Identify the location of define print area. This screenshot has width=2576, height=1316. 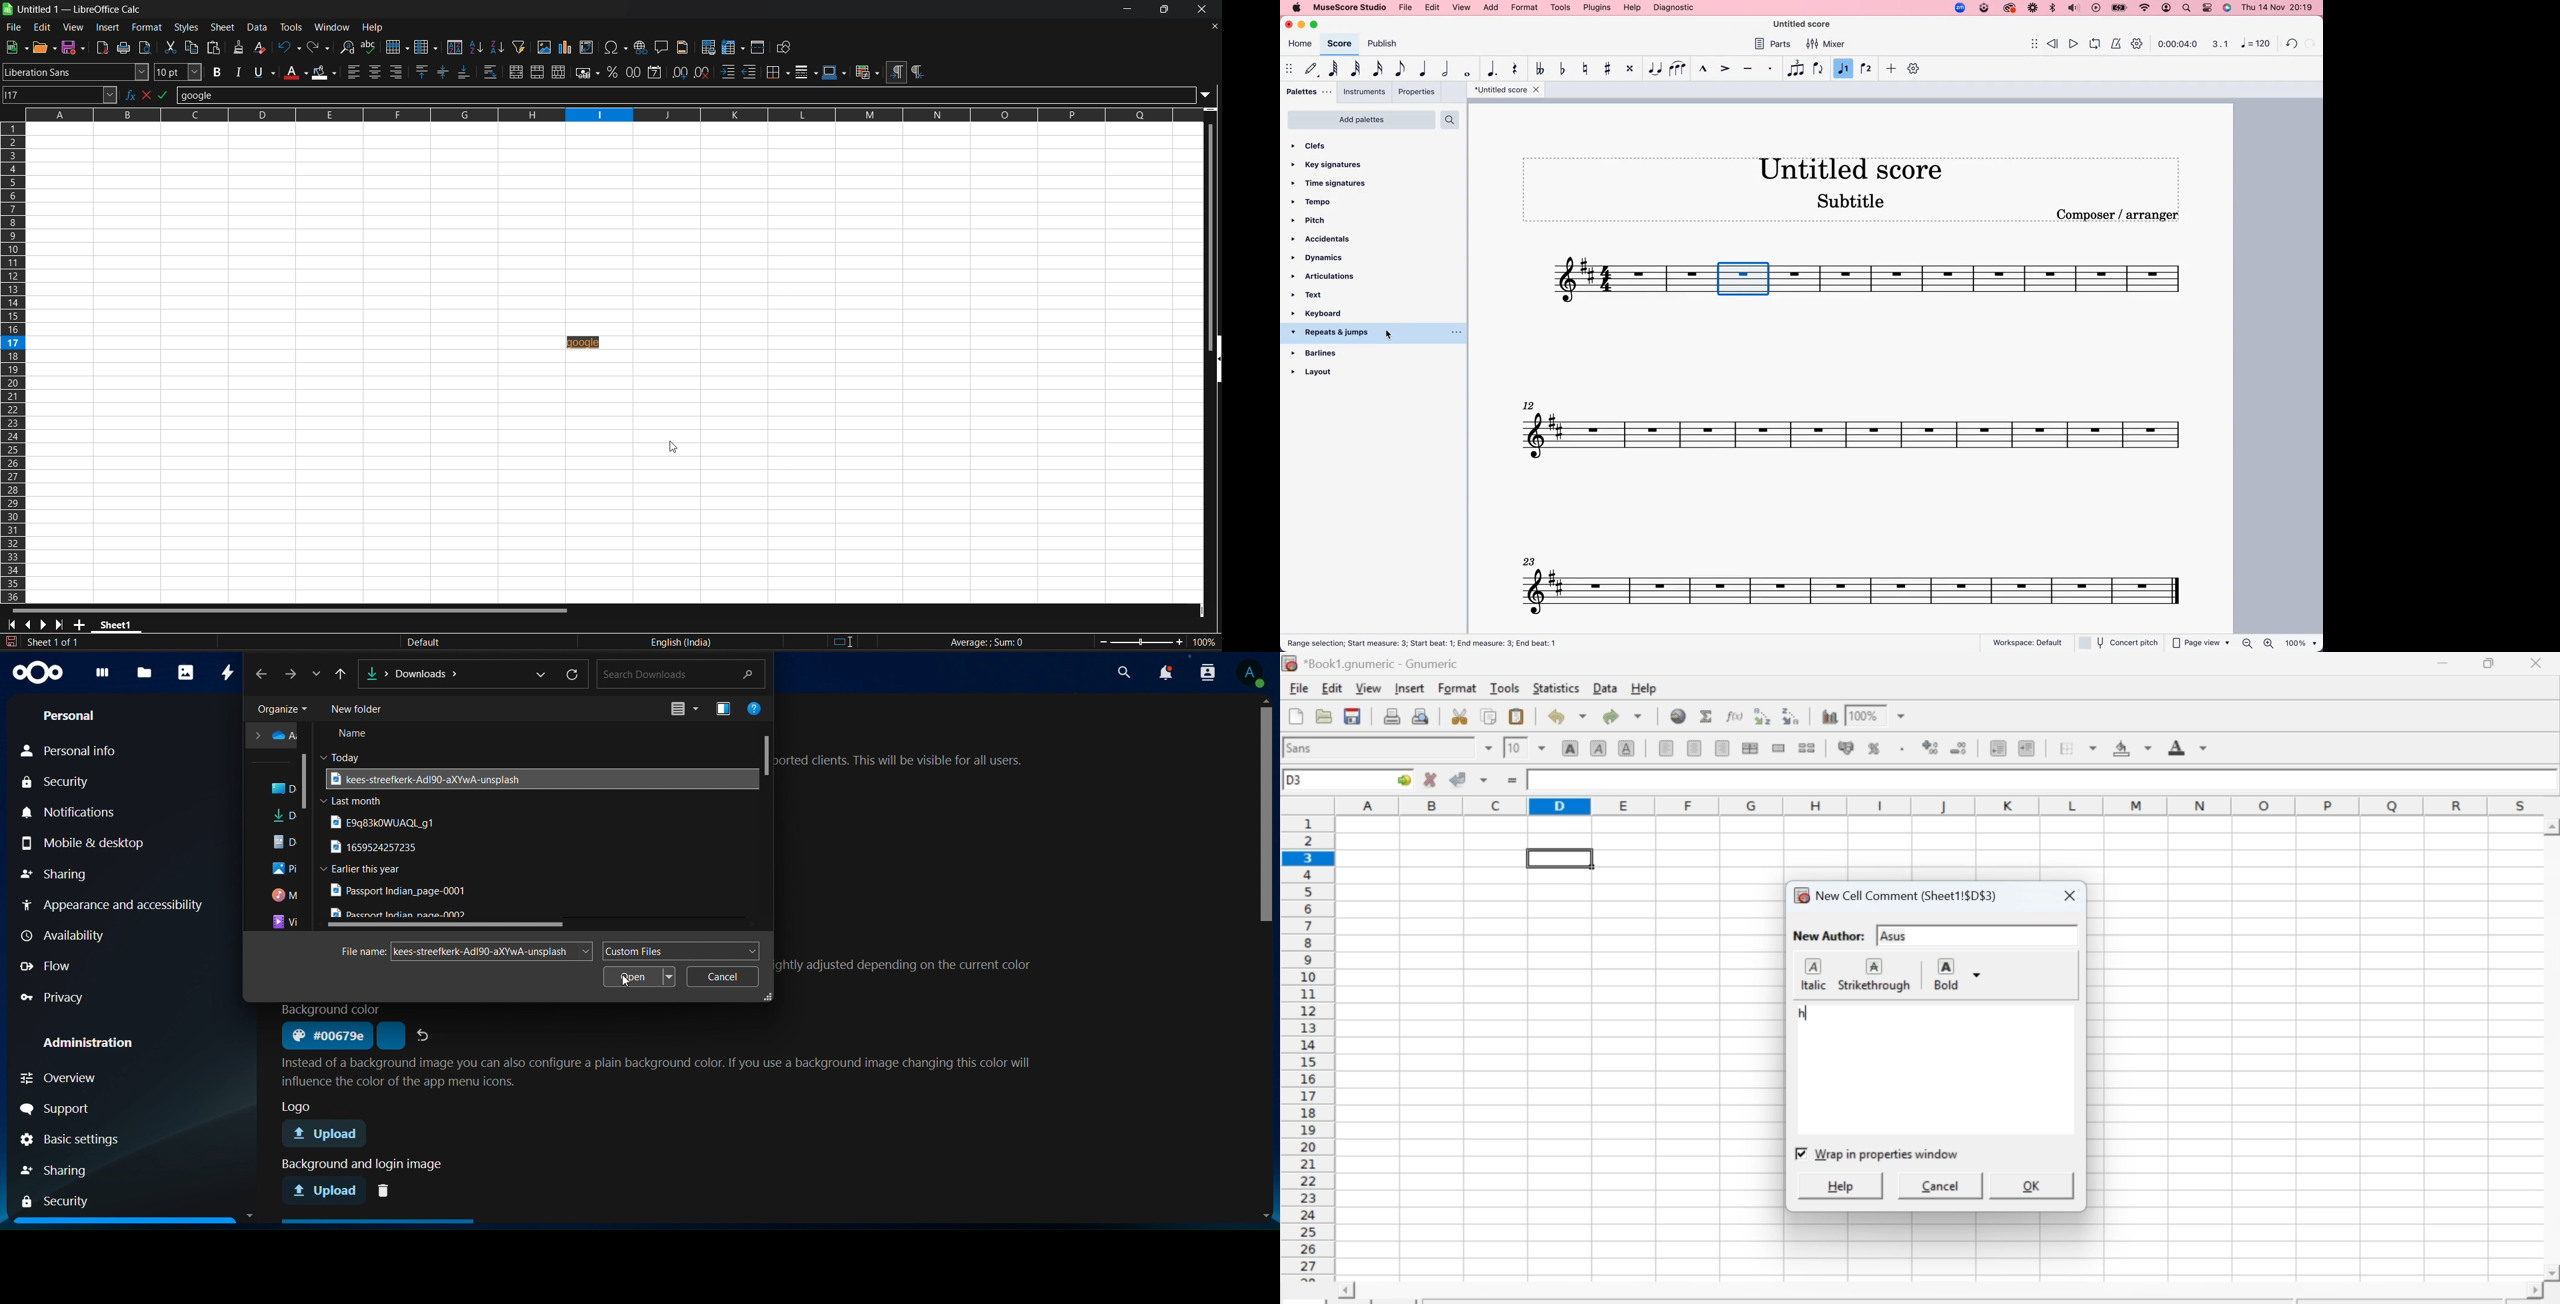
(708, 46).